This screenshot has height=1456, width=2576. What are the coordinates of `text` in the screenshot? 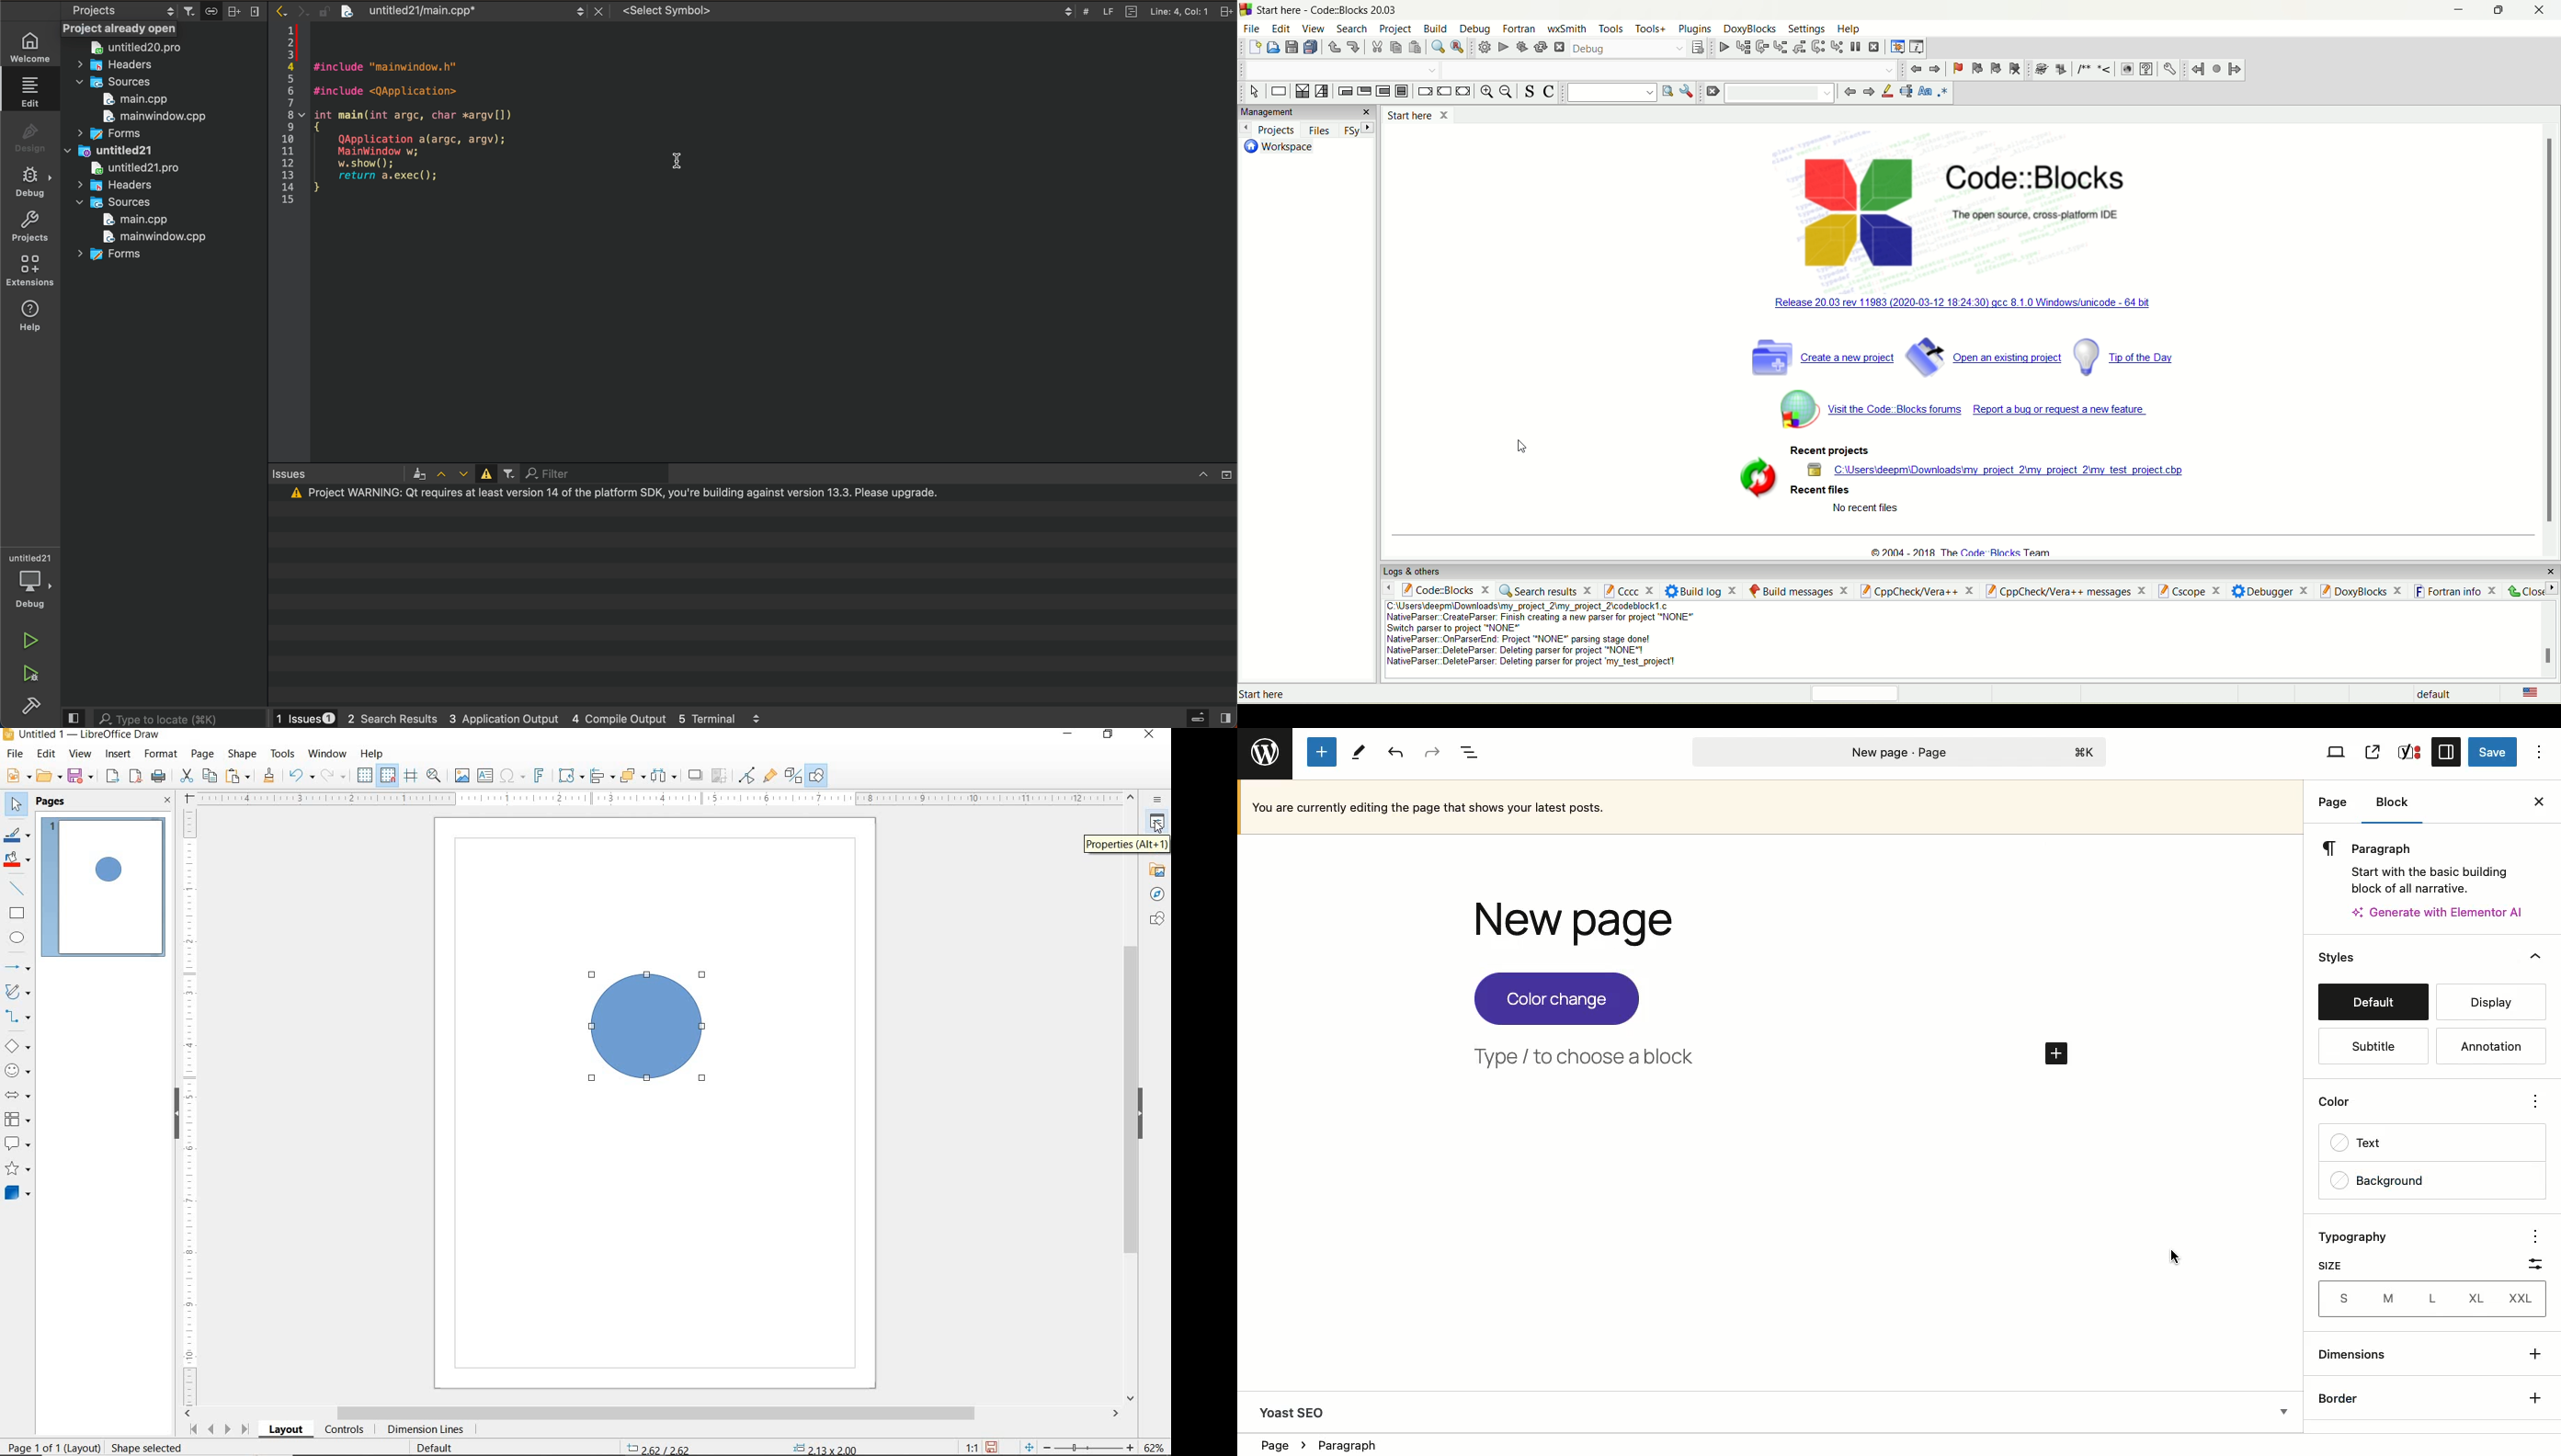 It's located at (1873, 510).